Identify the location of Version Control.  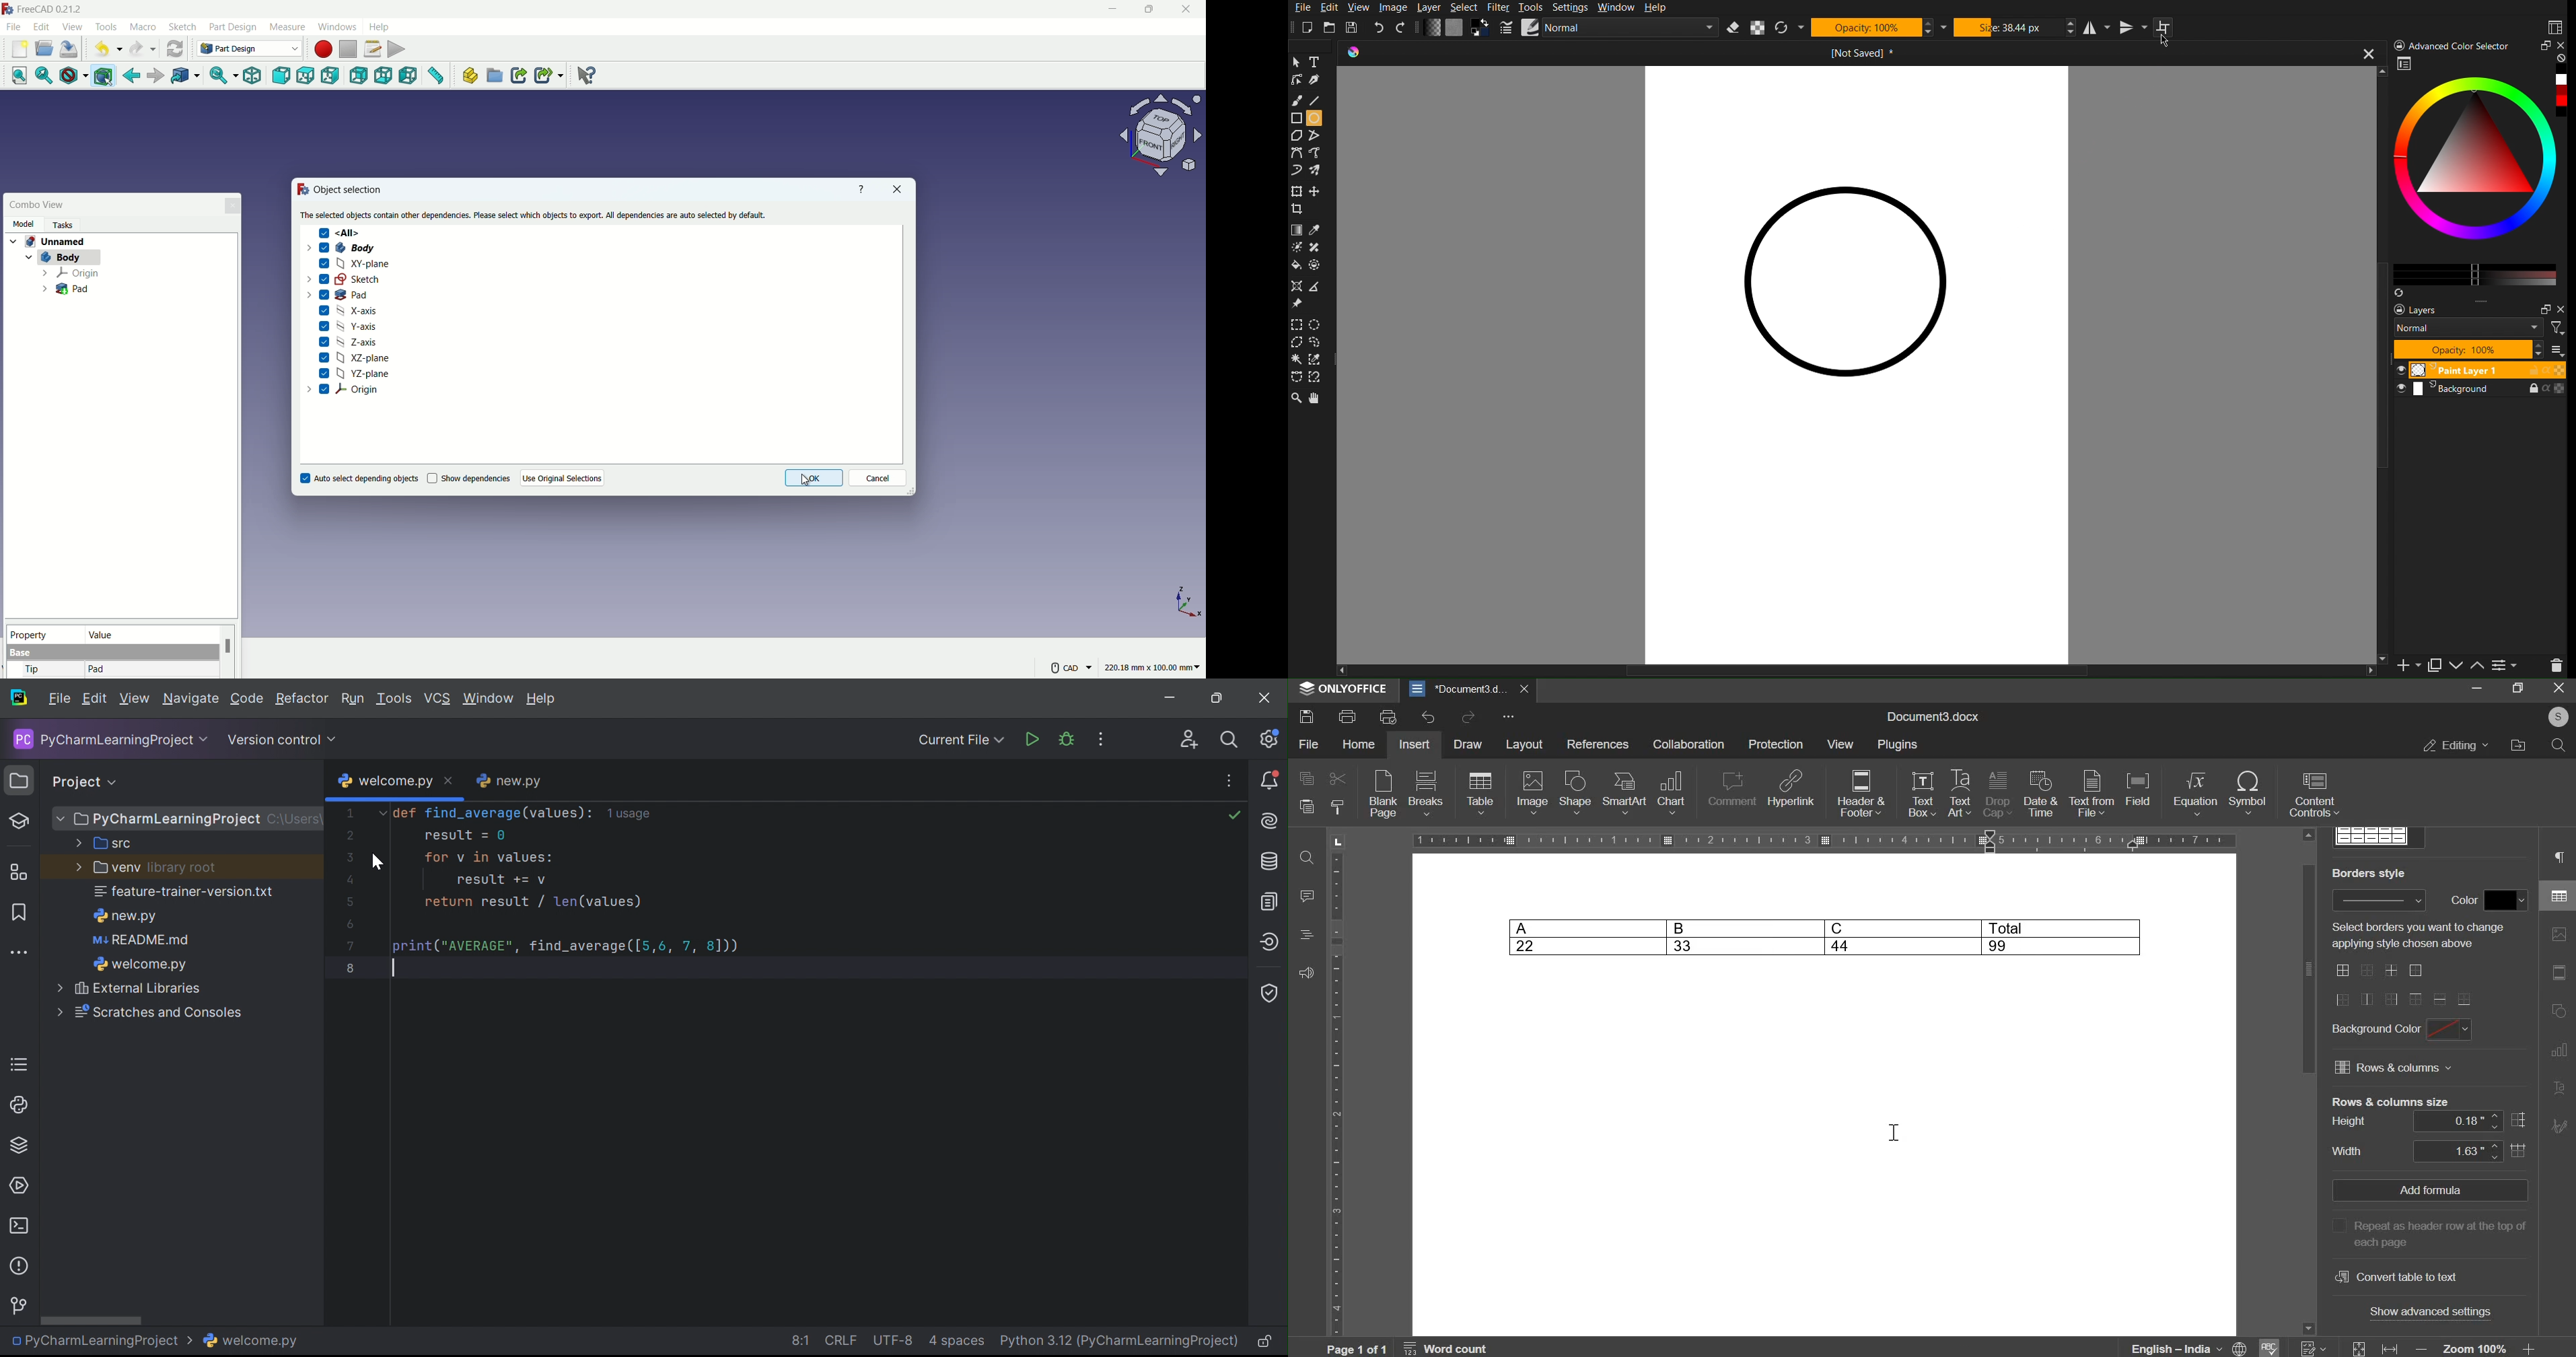
(18, 1307).